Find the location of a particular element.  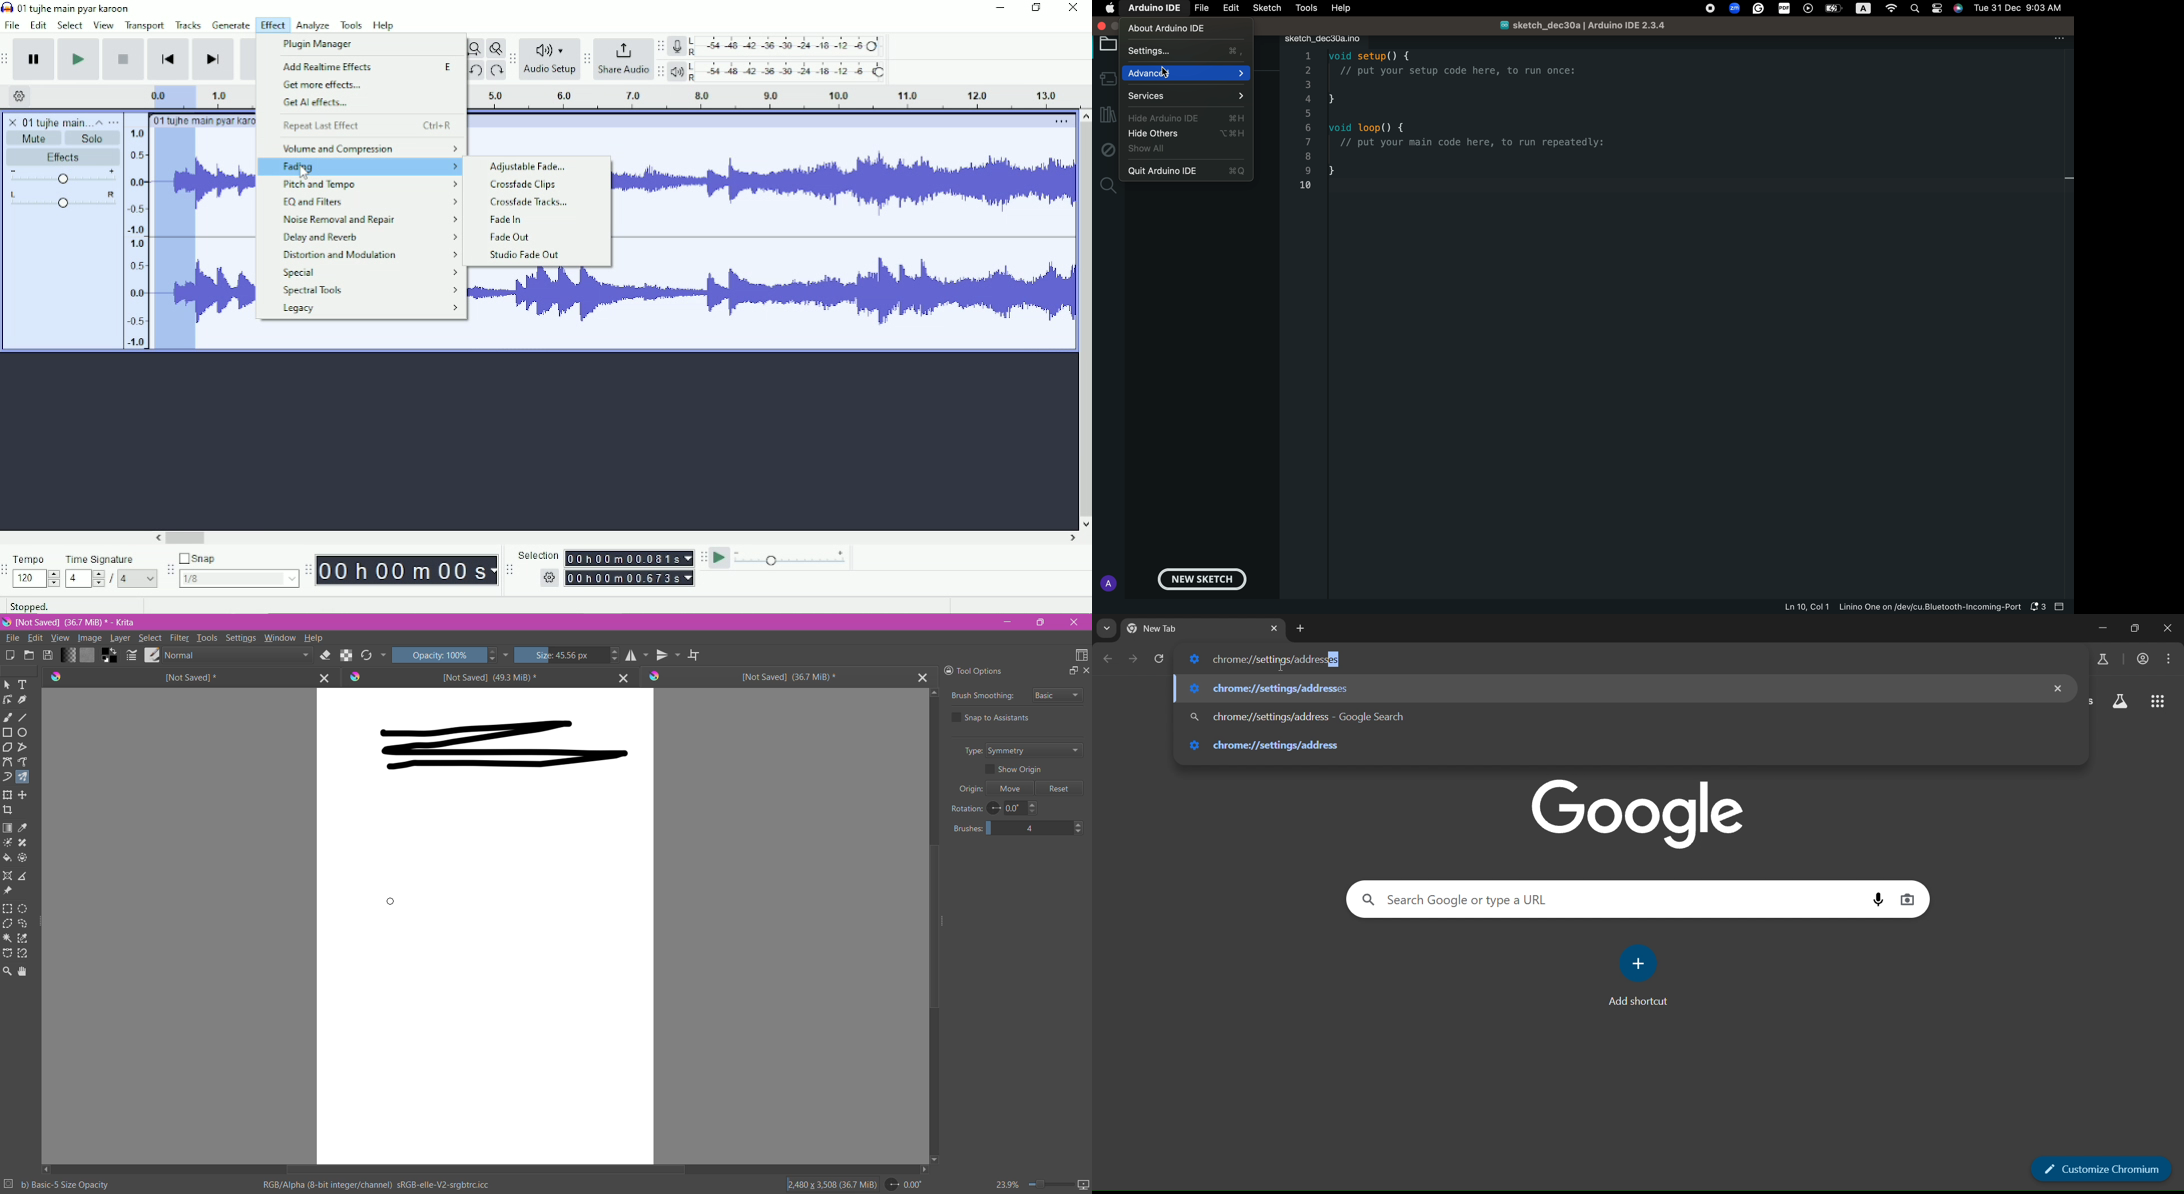

4 is located at coordinates (137, 578).